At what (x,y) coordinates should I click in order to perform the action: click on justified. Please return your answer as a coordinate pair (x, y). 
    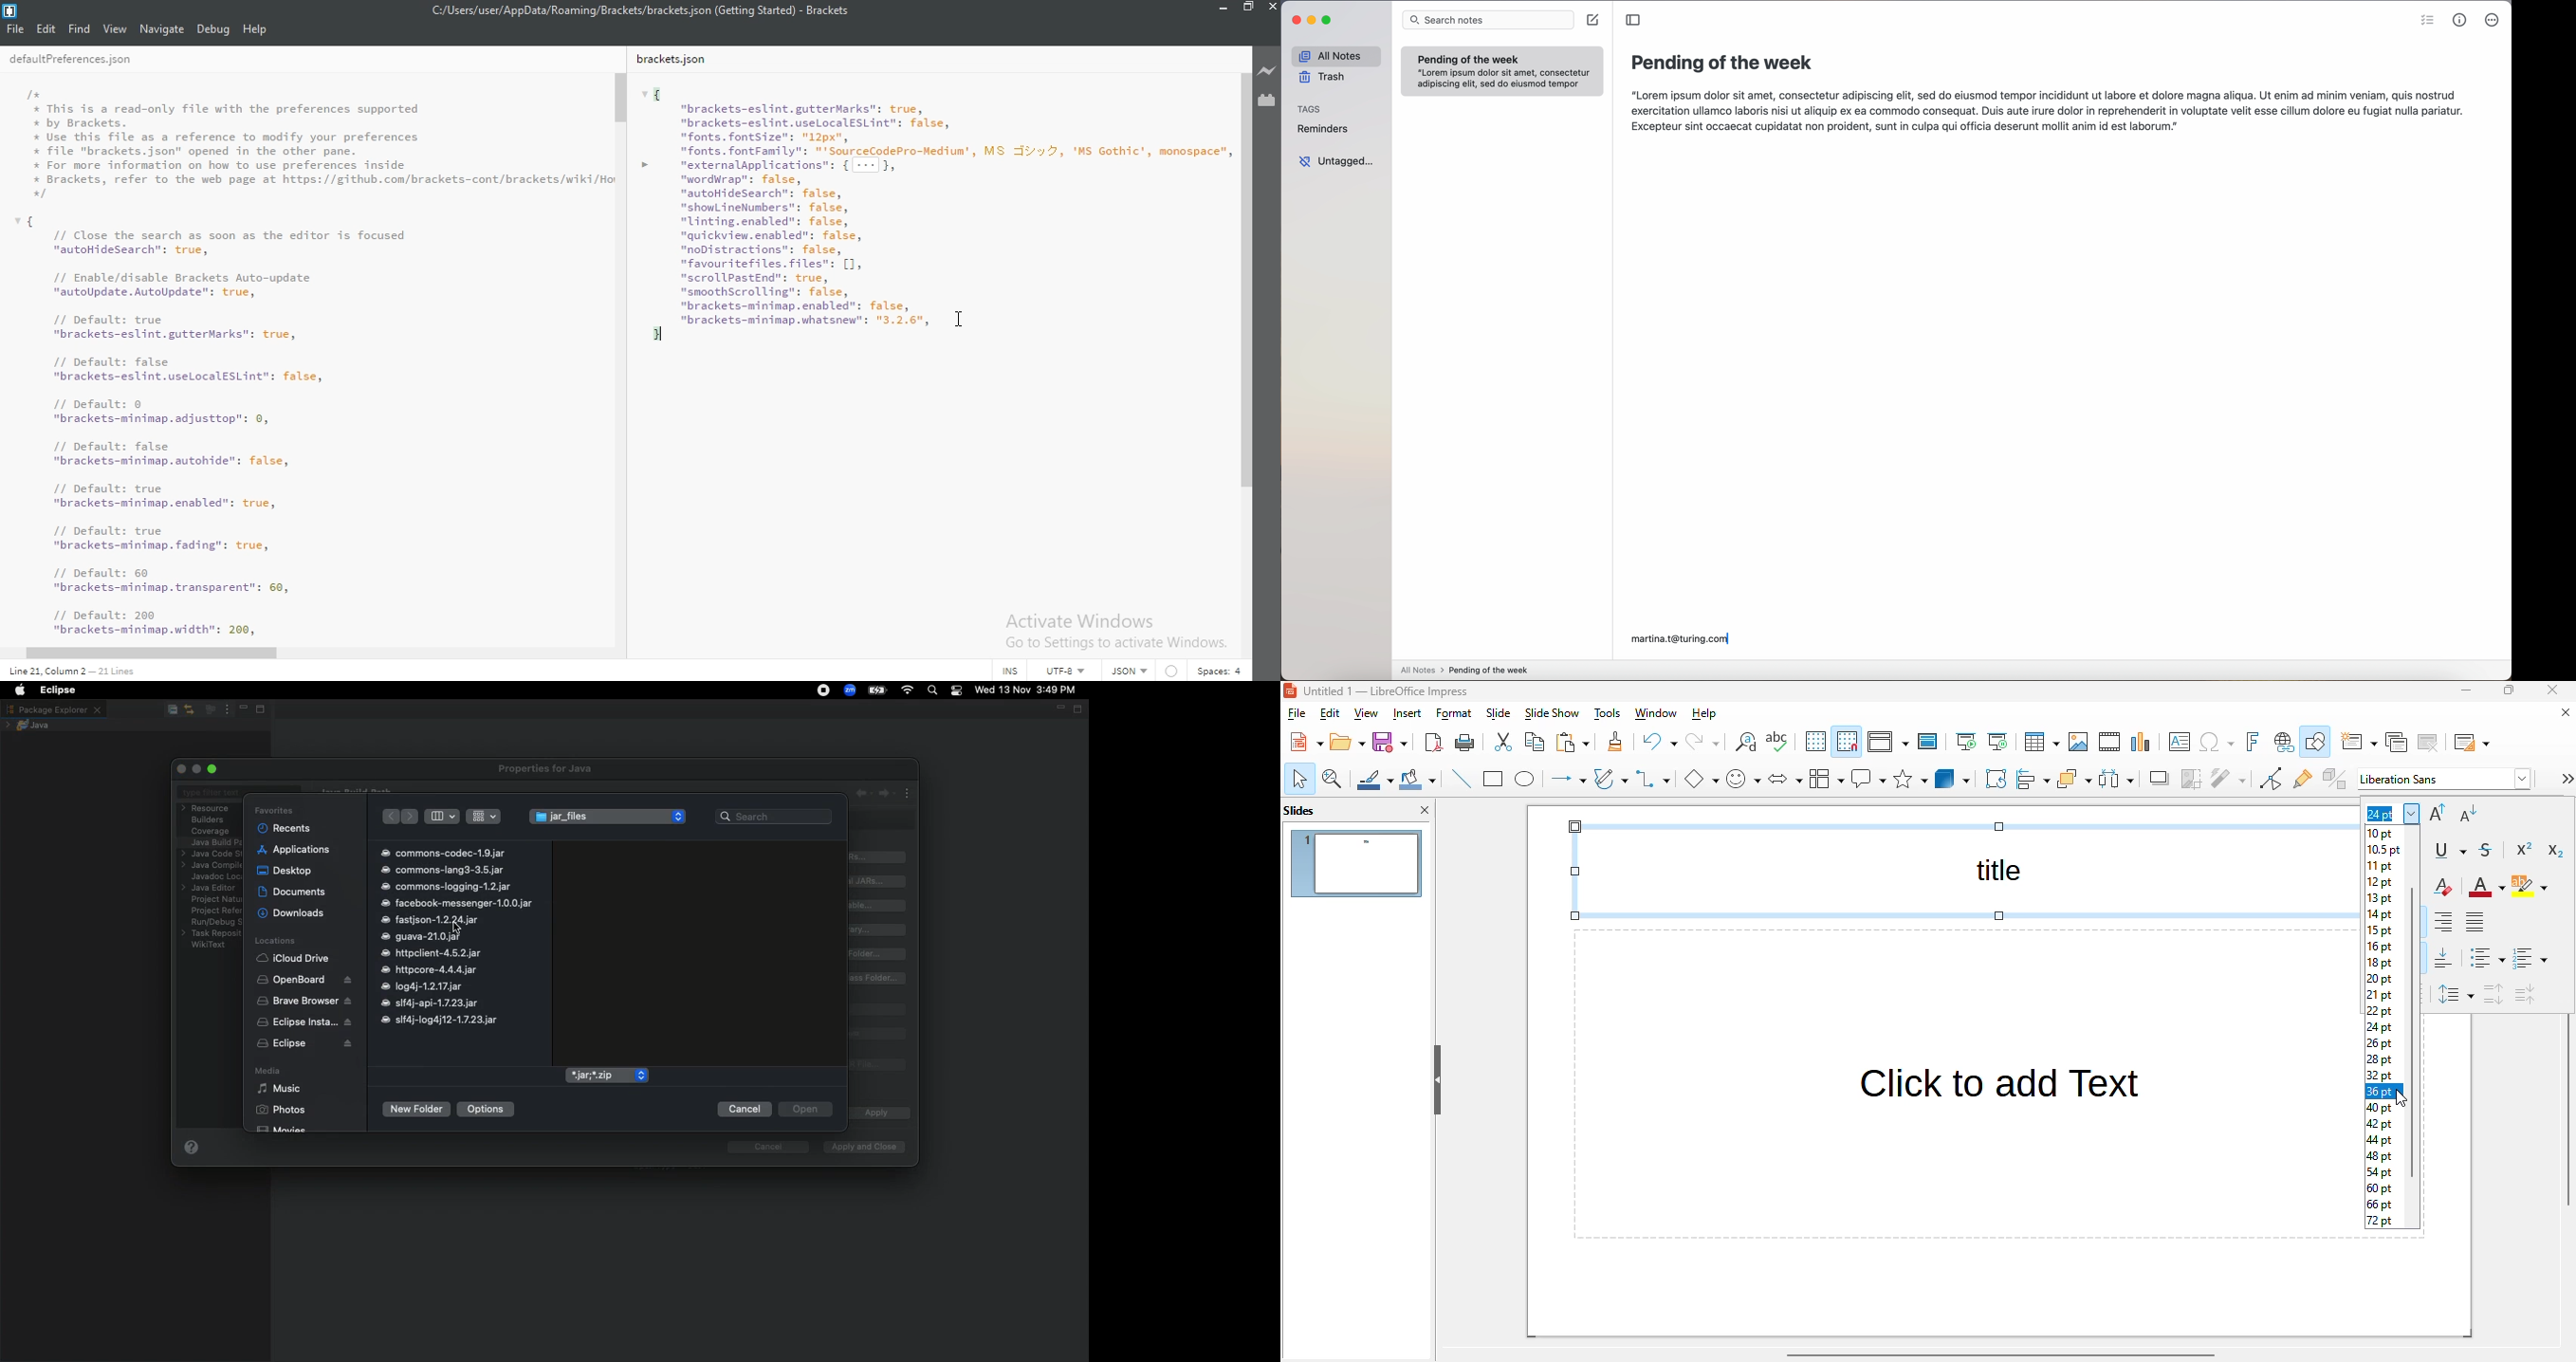
    Looking at the image, I should click on (2475, 920).